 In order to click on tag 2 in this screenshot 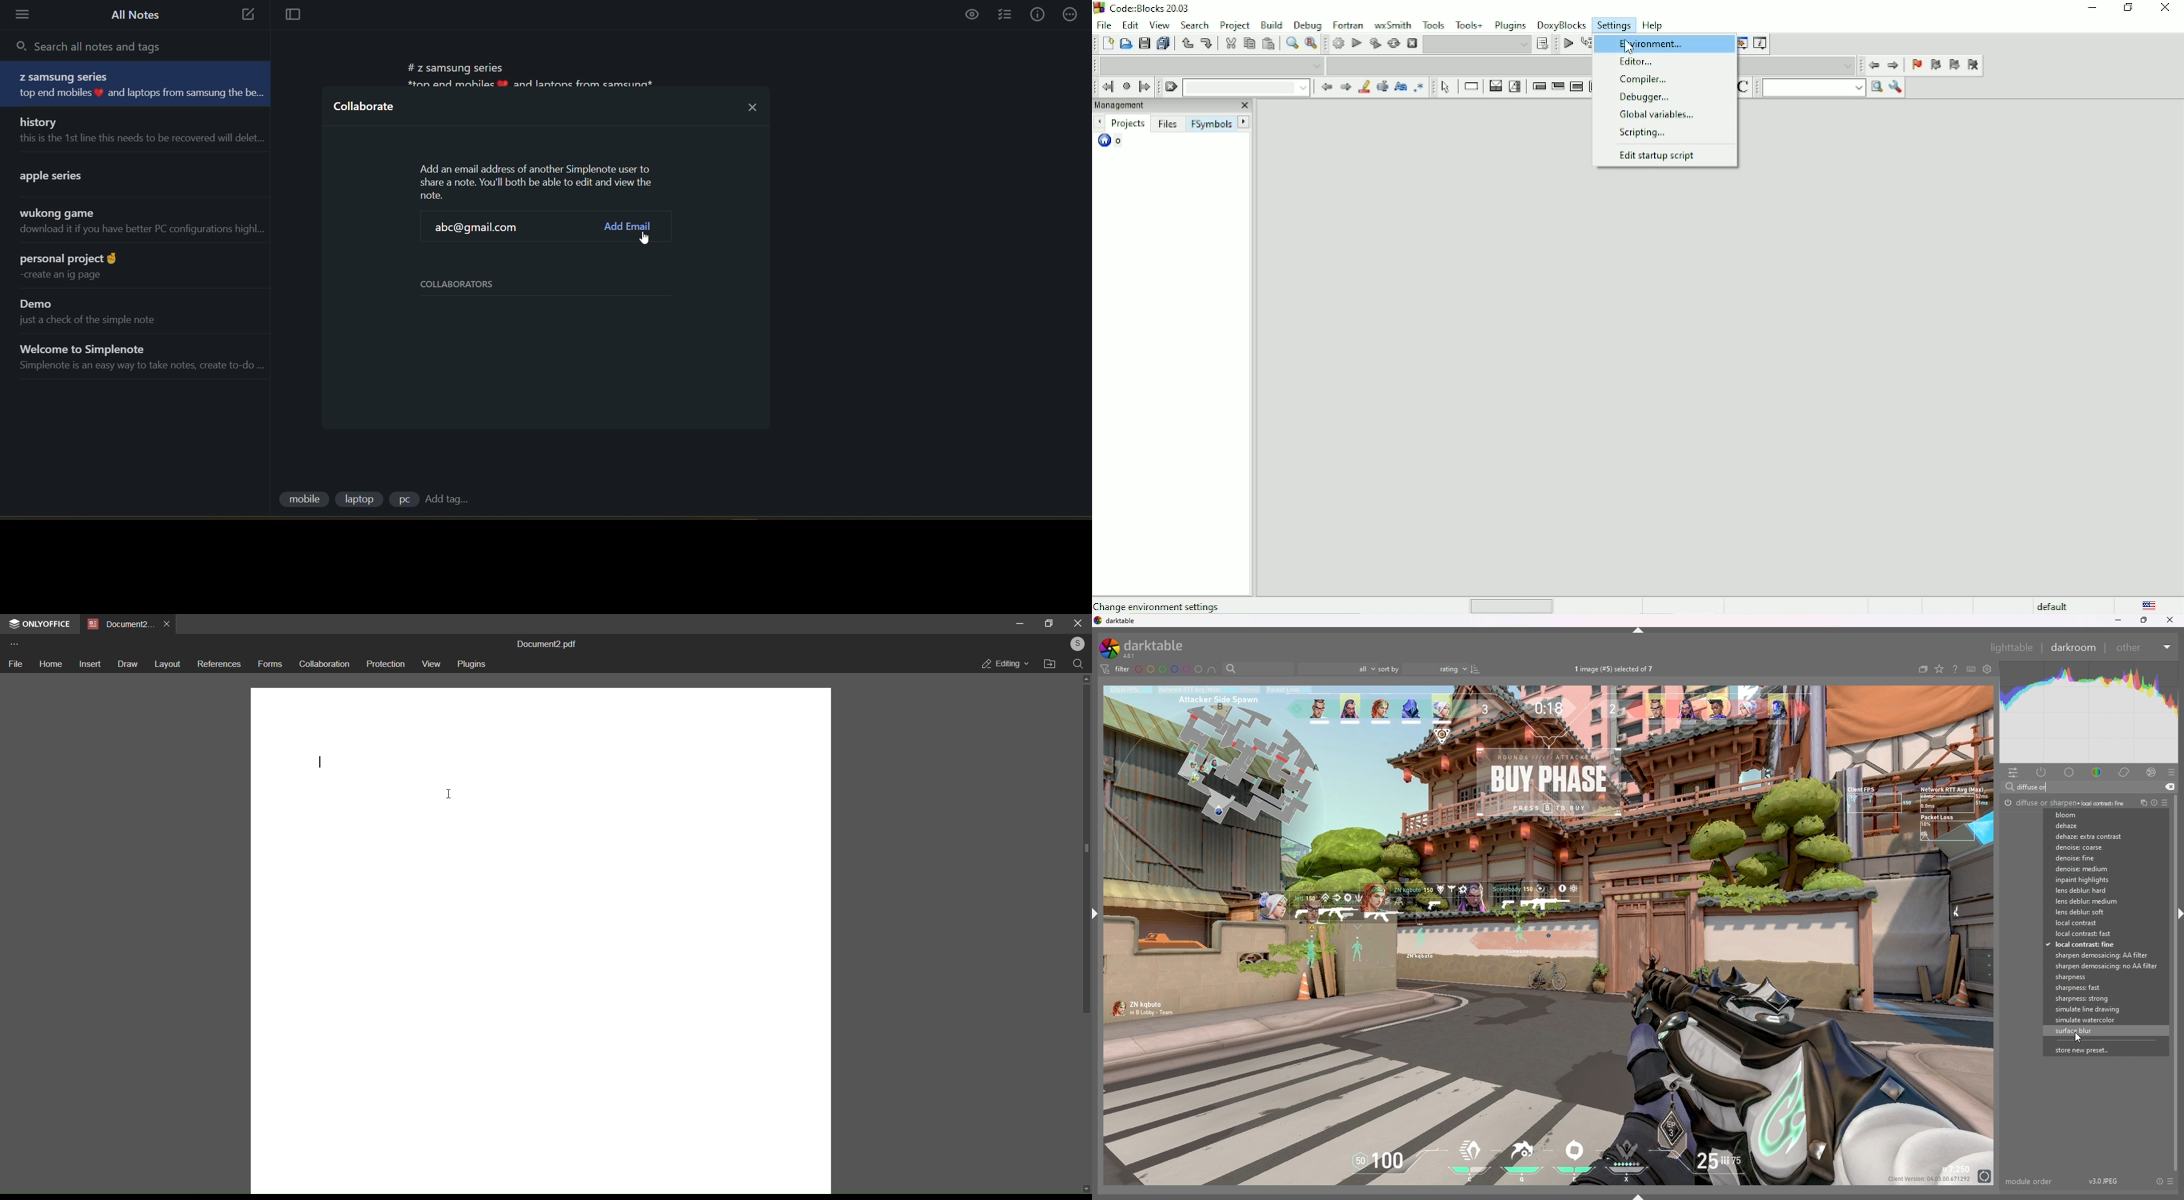, I will do `click(362, 500)`.